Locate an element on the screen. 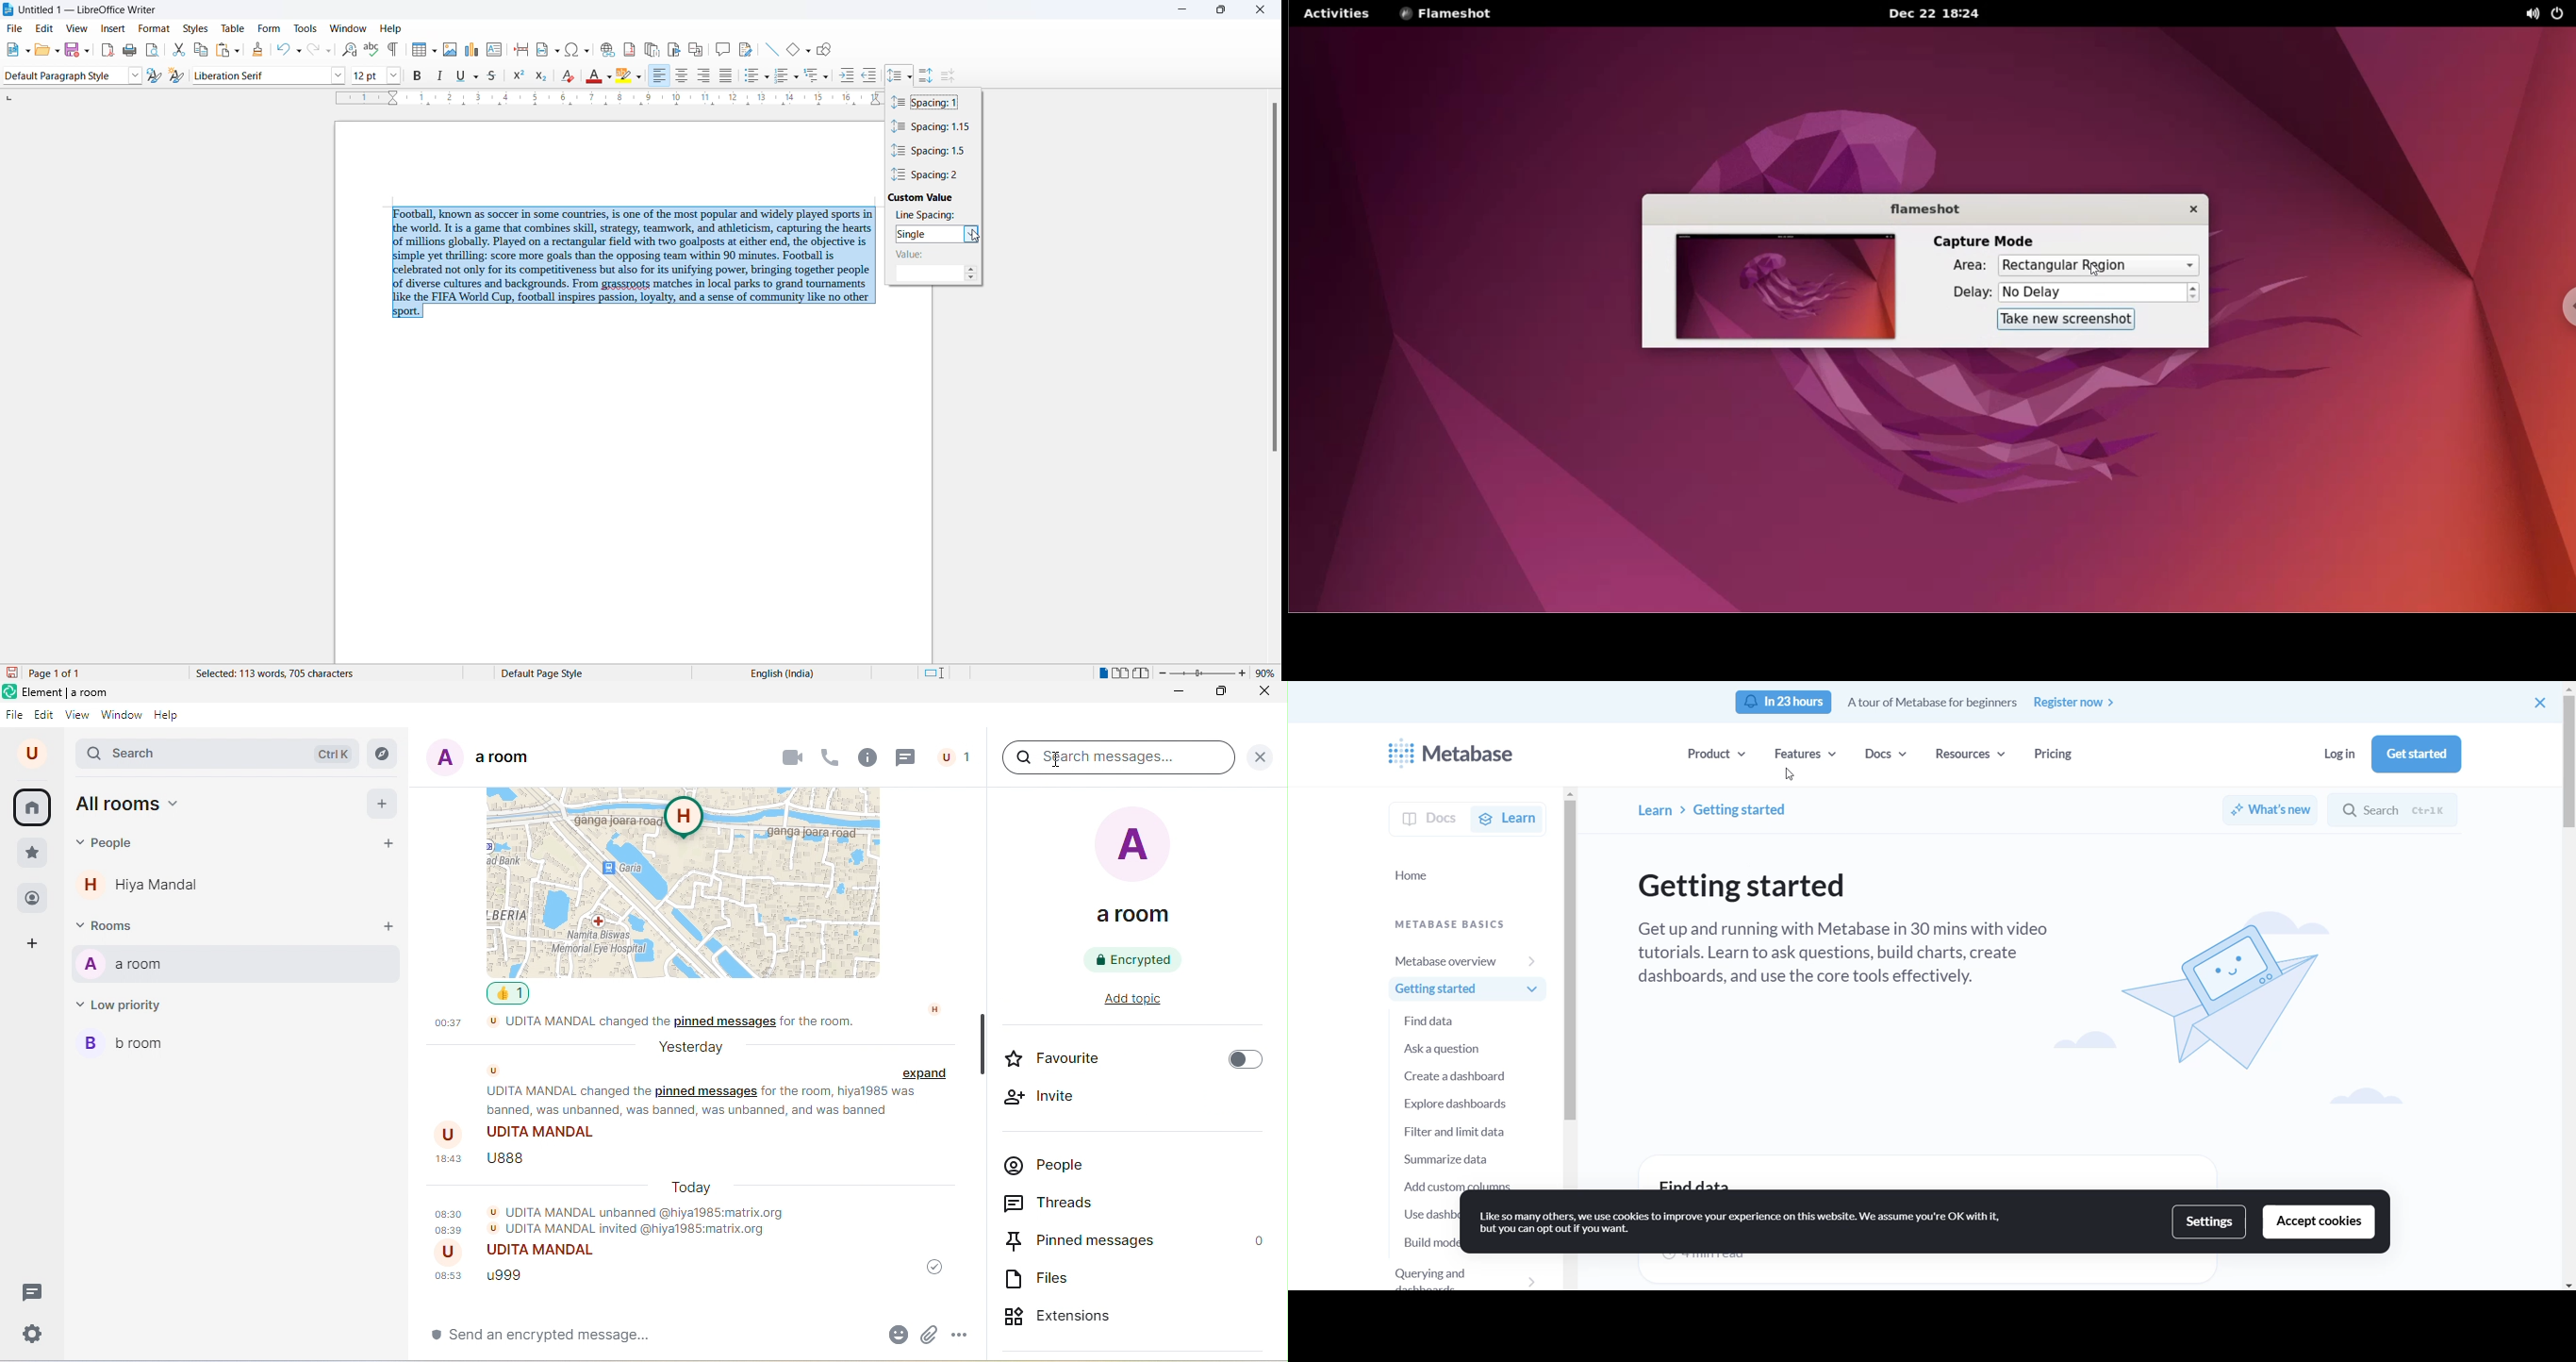 The image size is (2576, 1372). decrease line spacing is located at coordinates (970, 278).